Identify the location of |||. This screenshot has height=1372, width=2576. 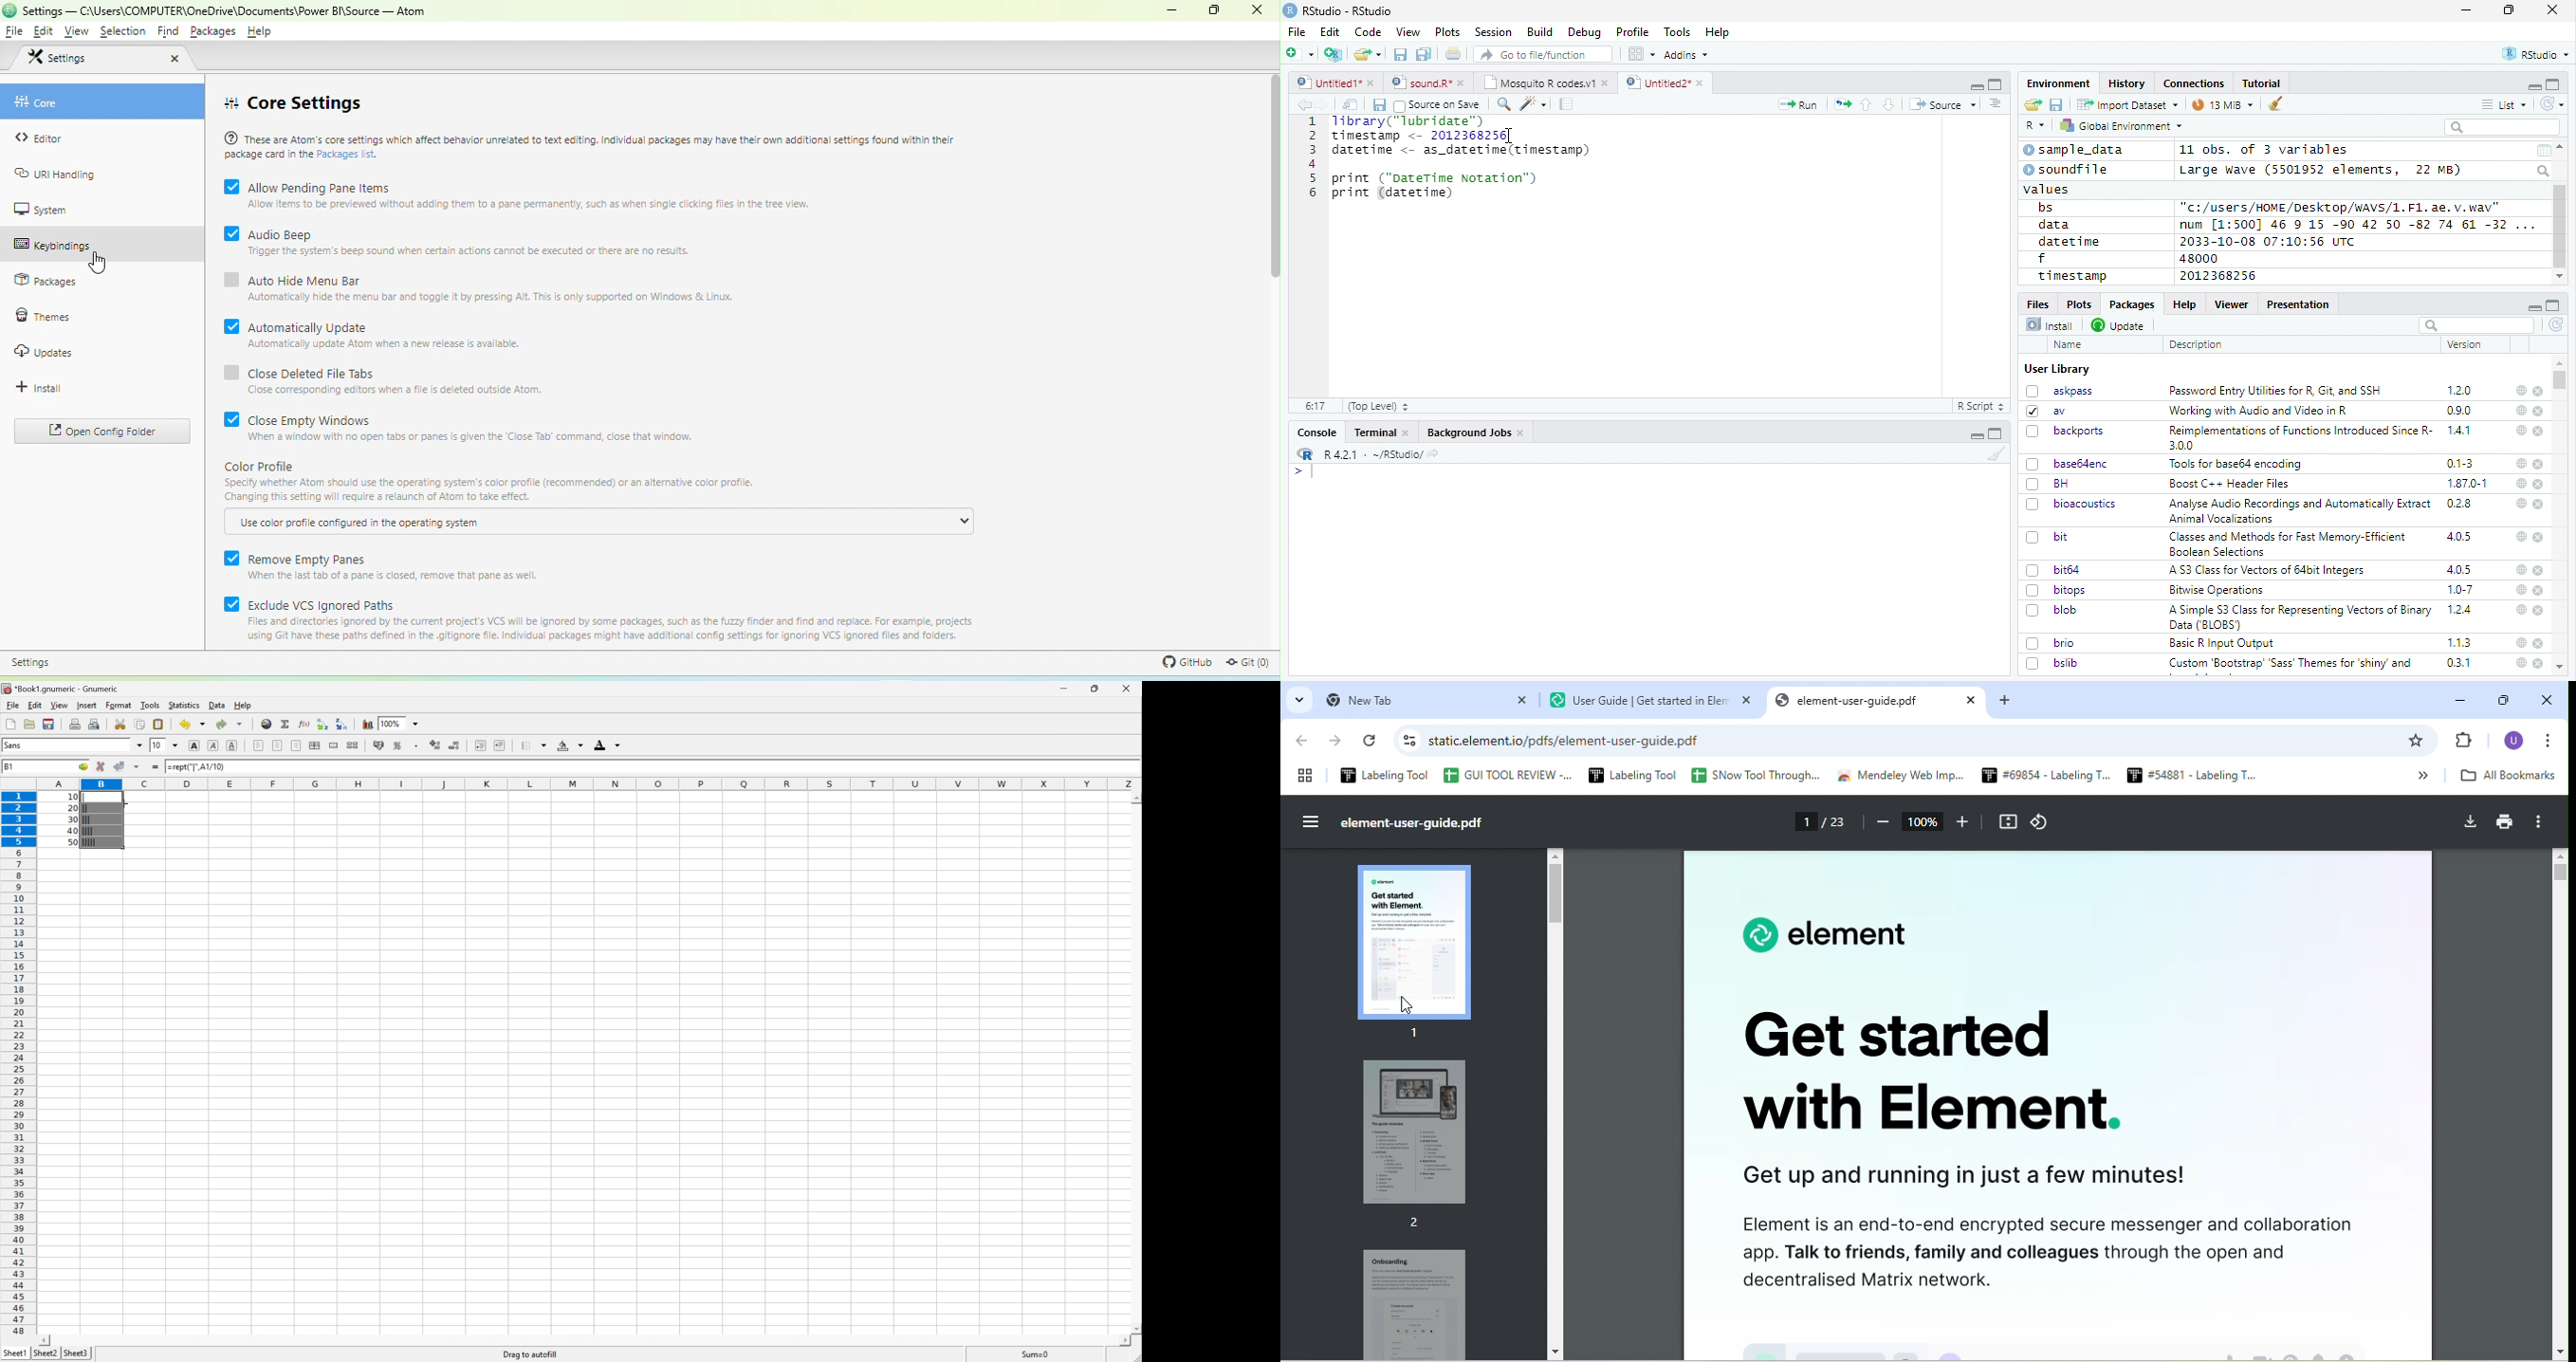
(89, 819).